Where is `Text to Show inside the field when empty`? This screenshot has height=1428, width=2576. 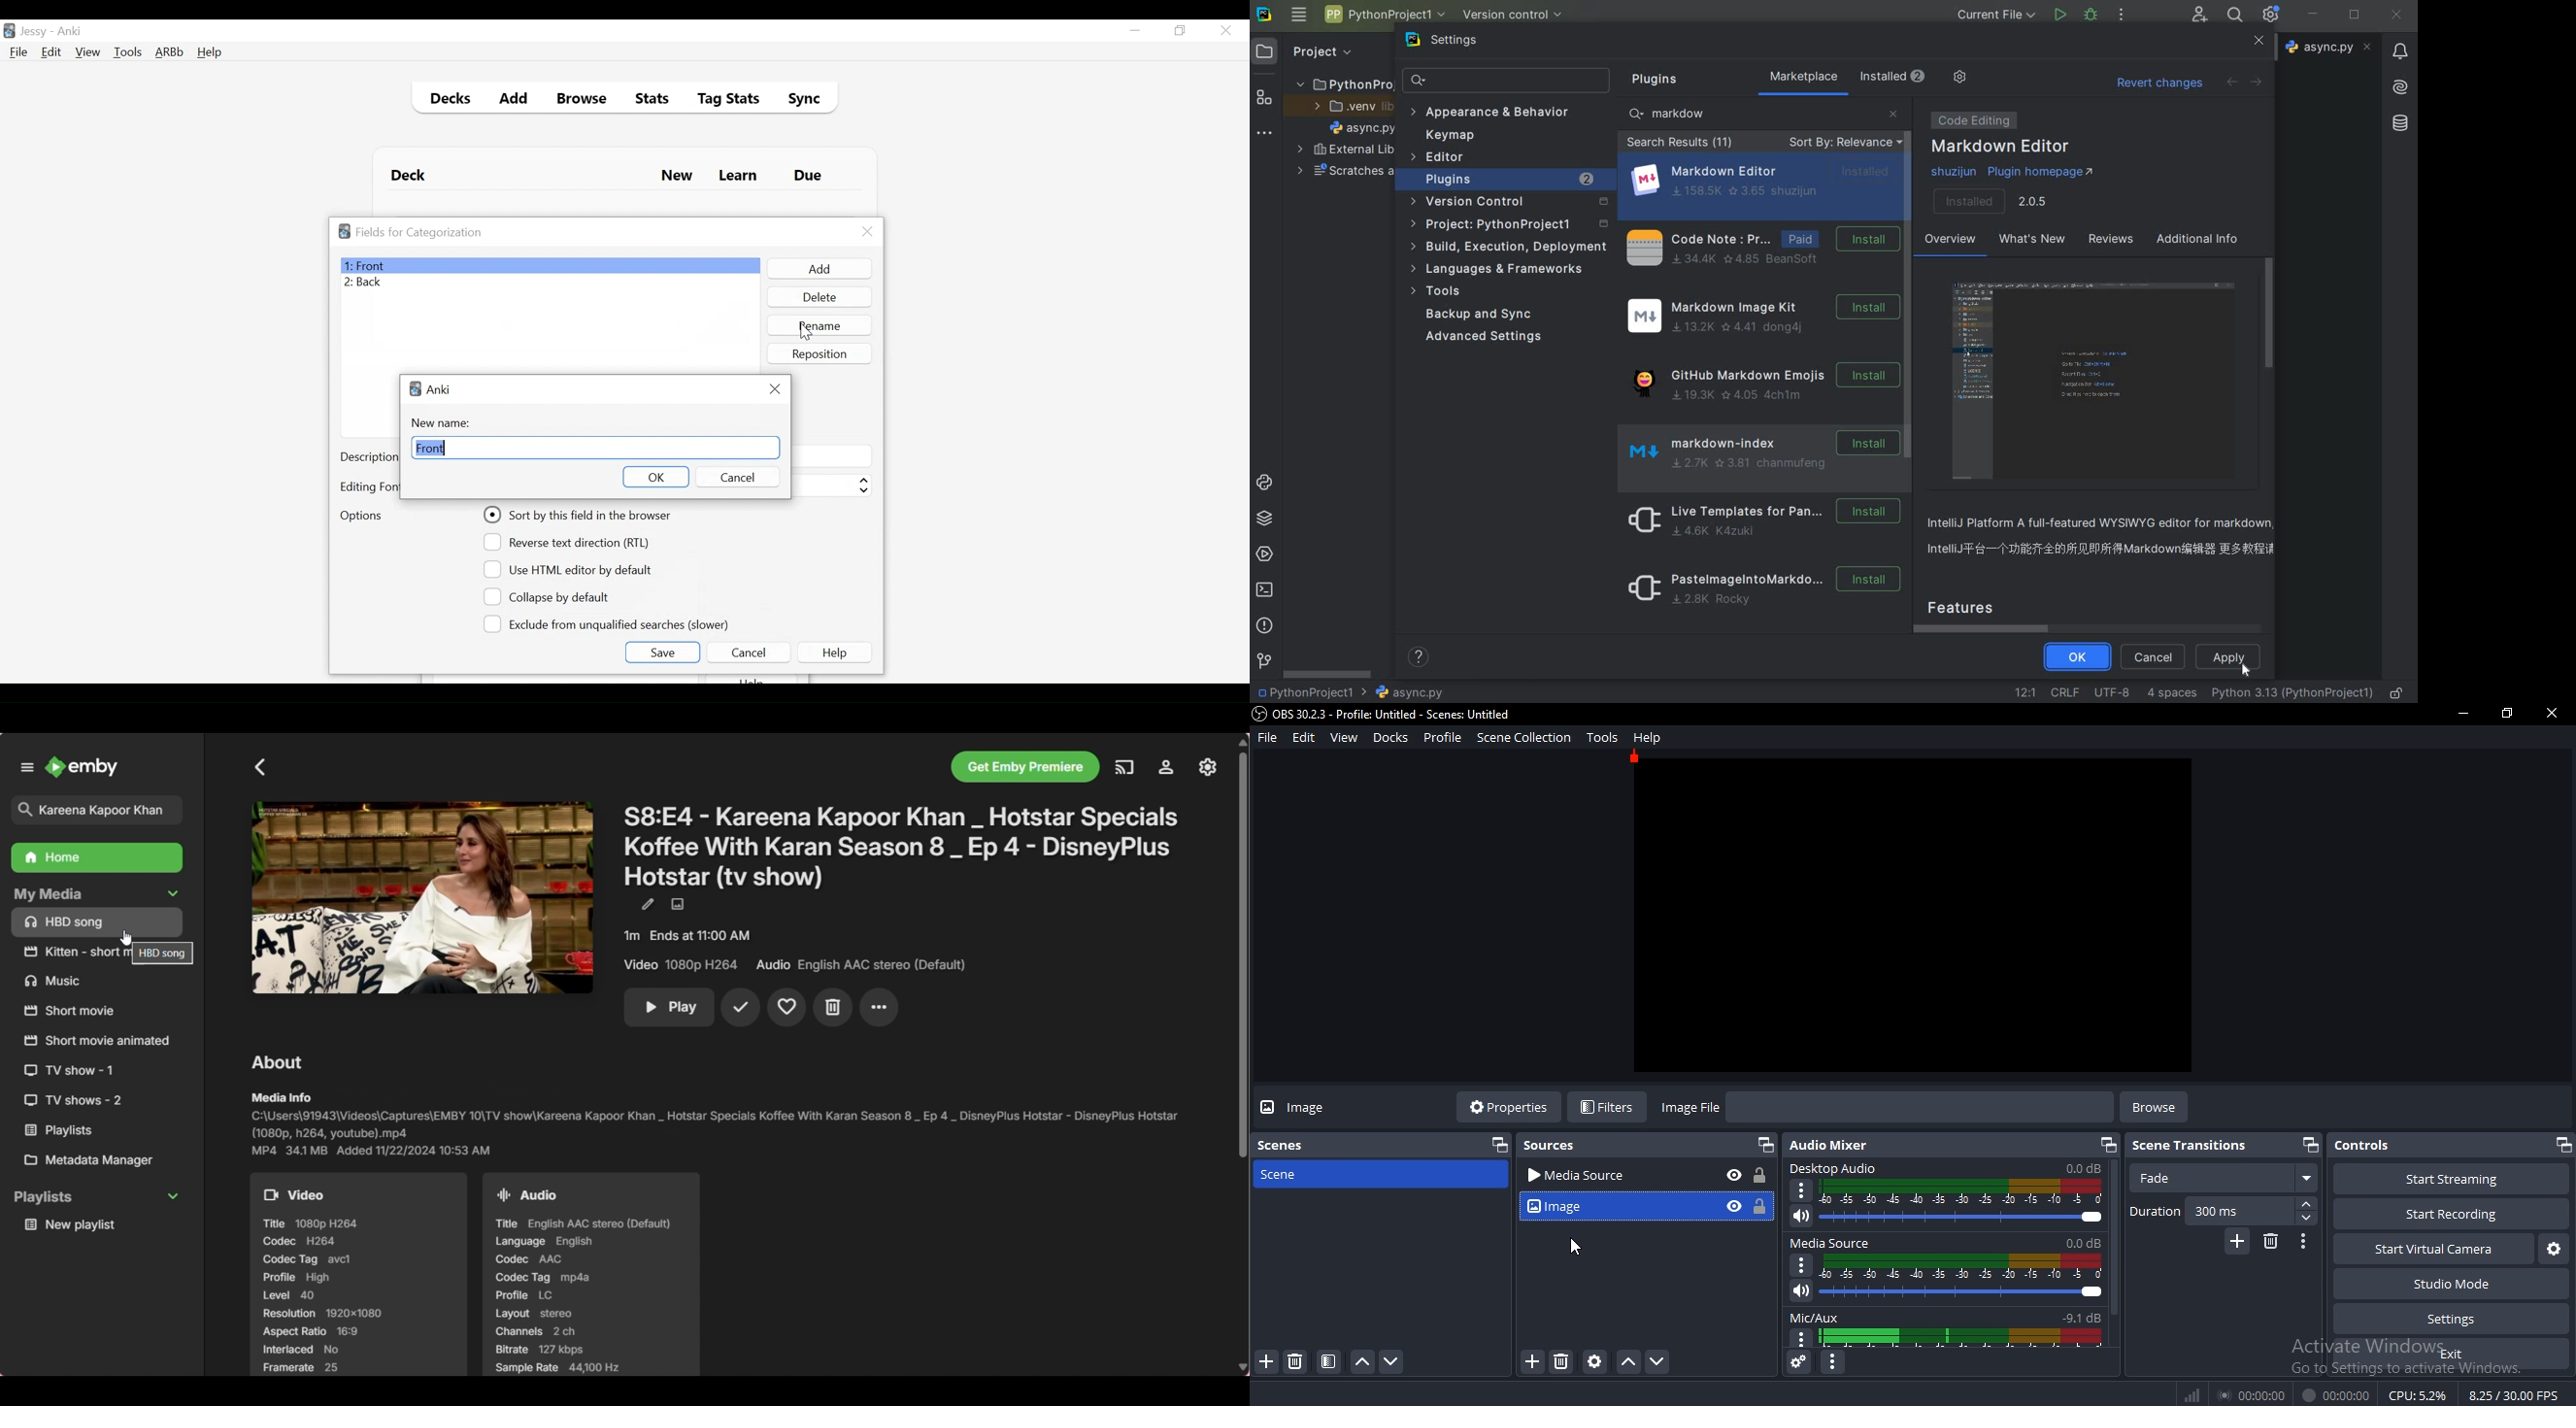
Text to Show inside the field when empty is located at coordinates (831, 456).